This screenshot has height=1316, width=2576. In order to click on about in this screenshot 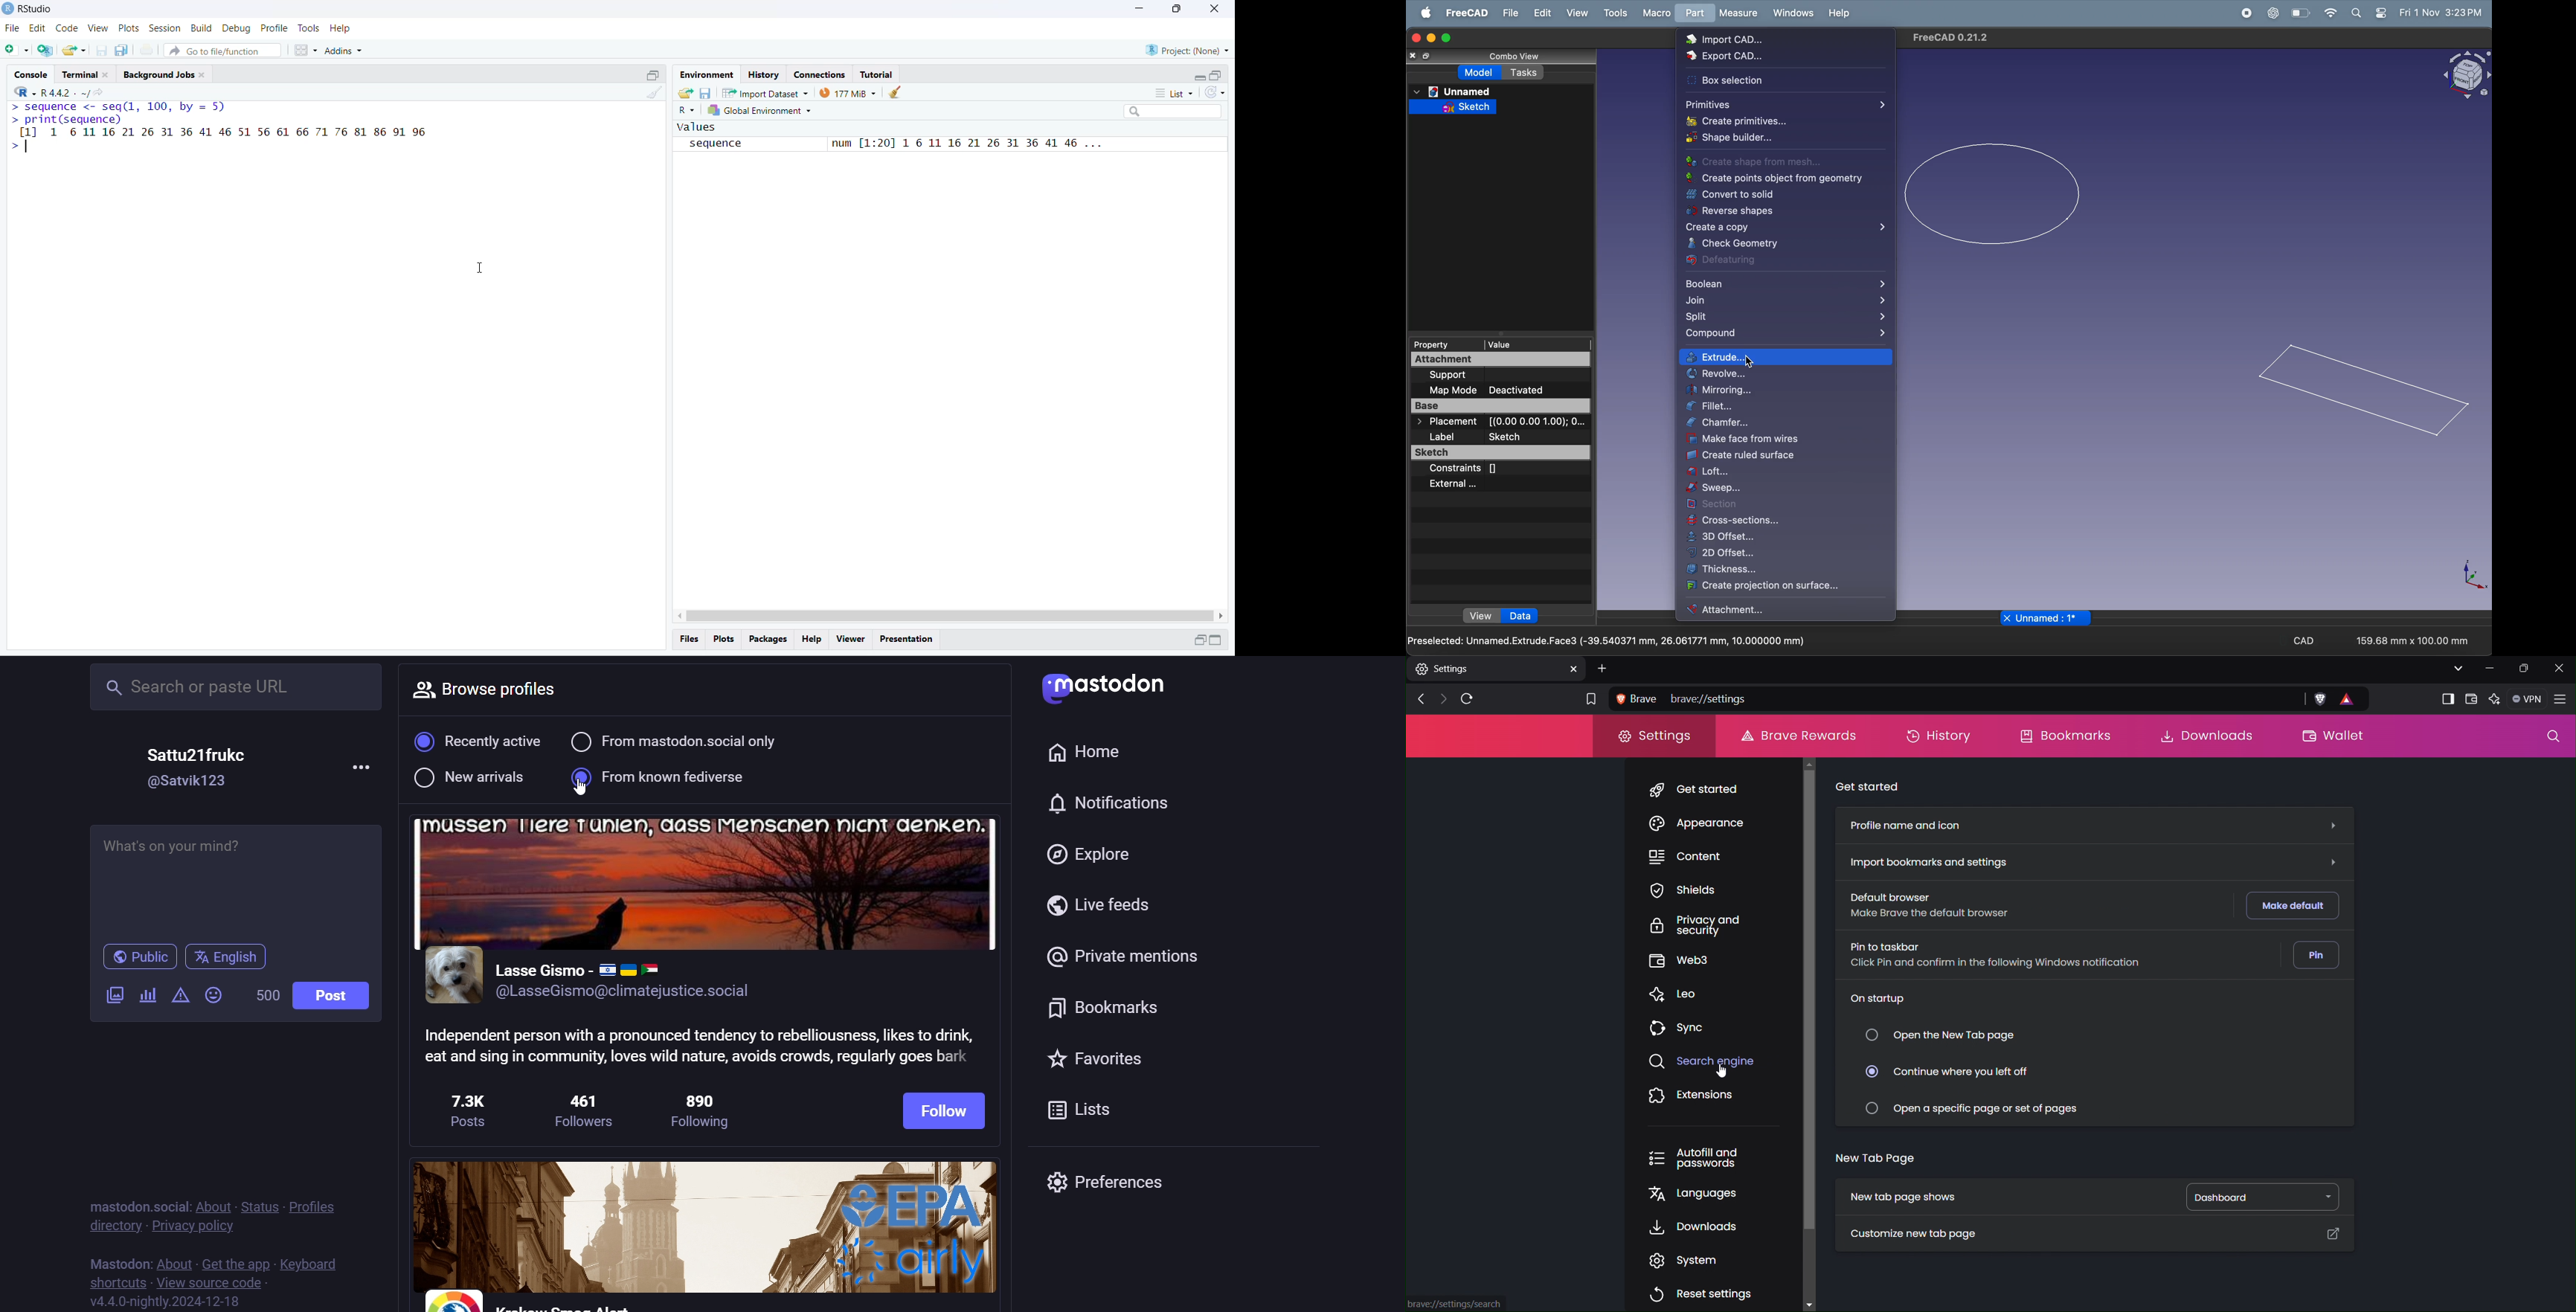, I will do `click(175, 1260)`.